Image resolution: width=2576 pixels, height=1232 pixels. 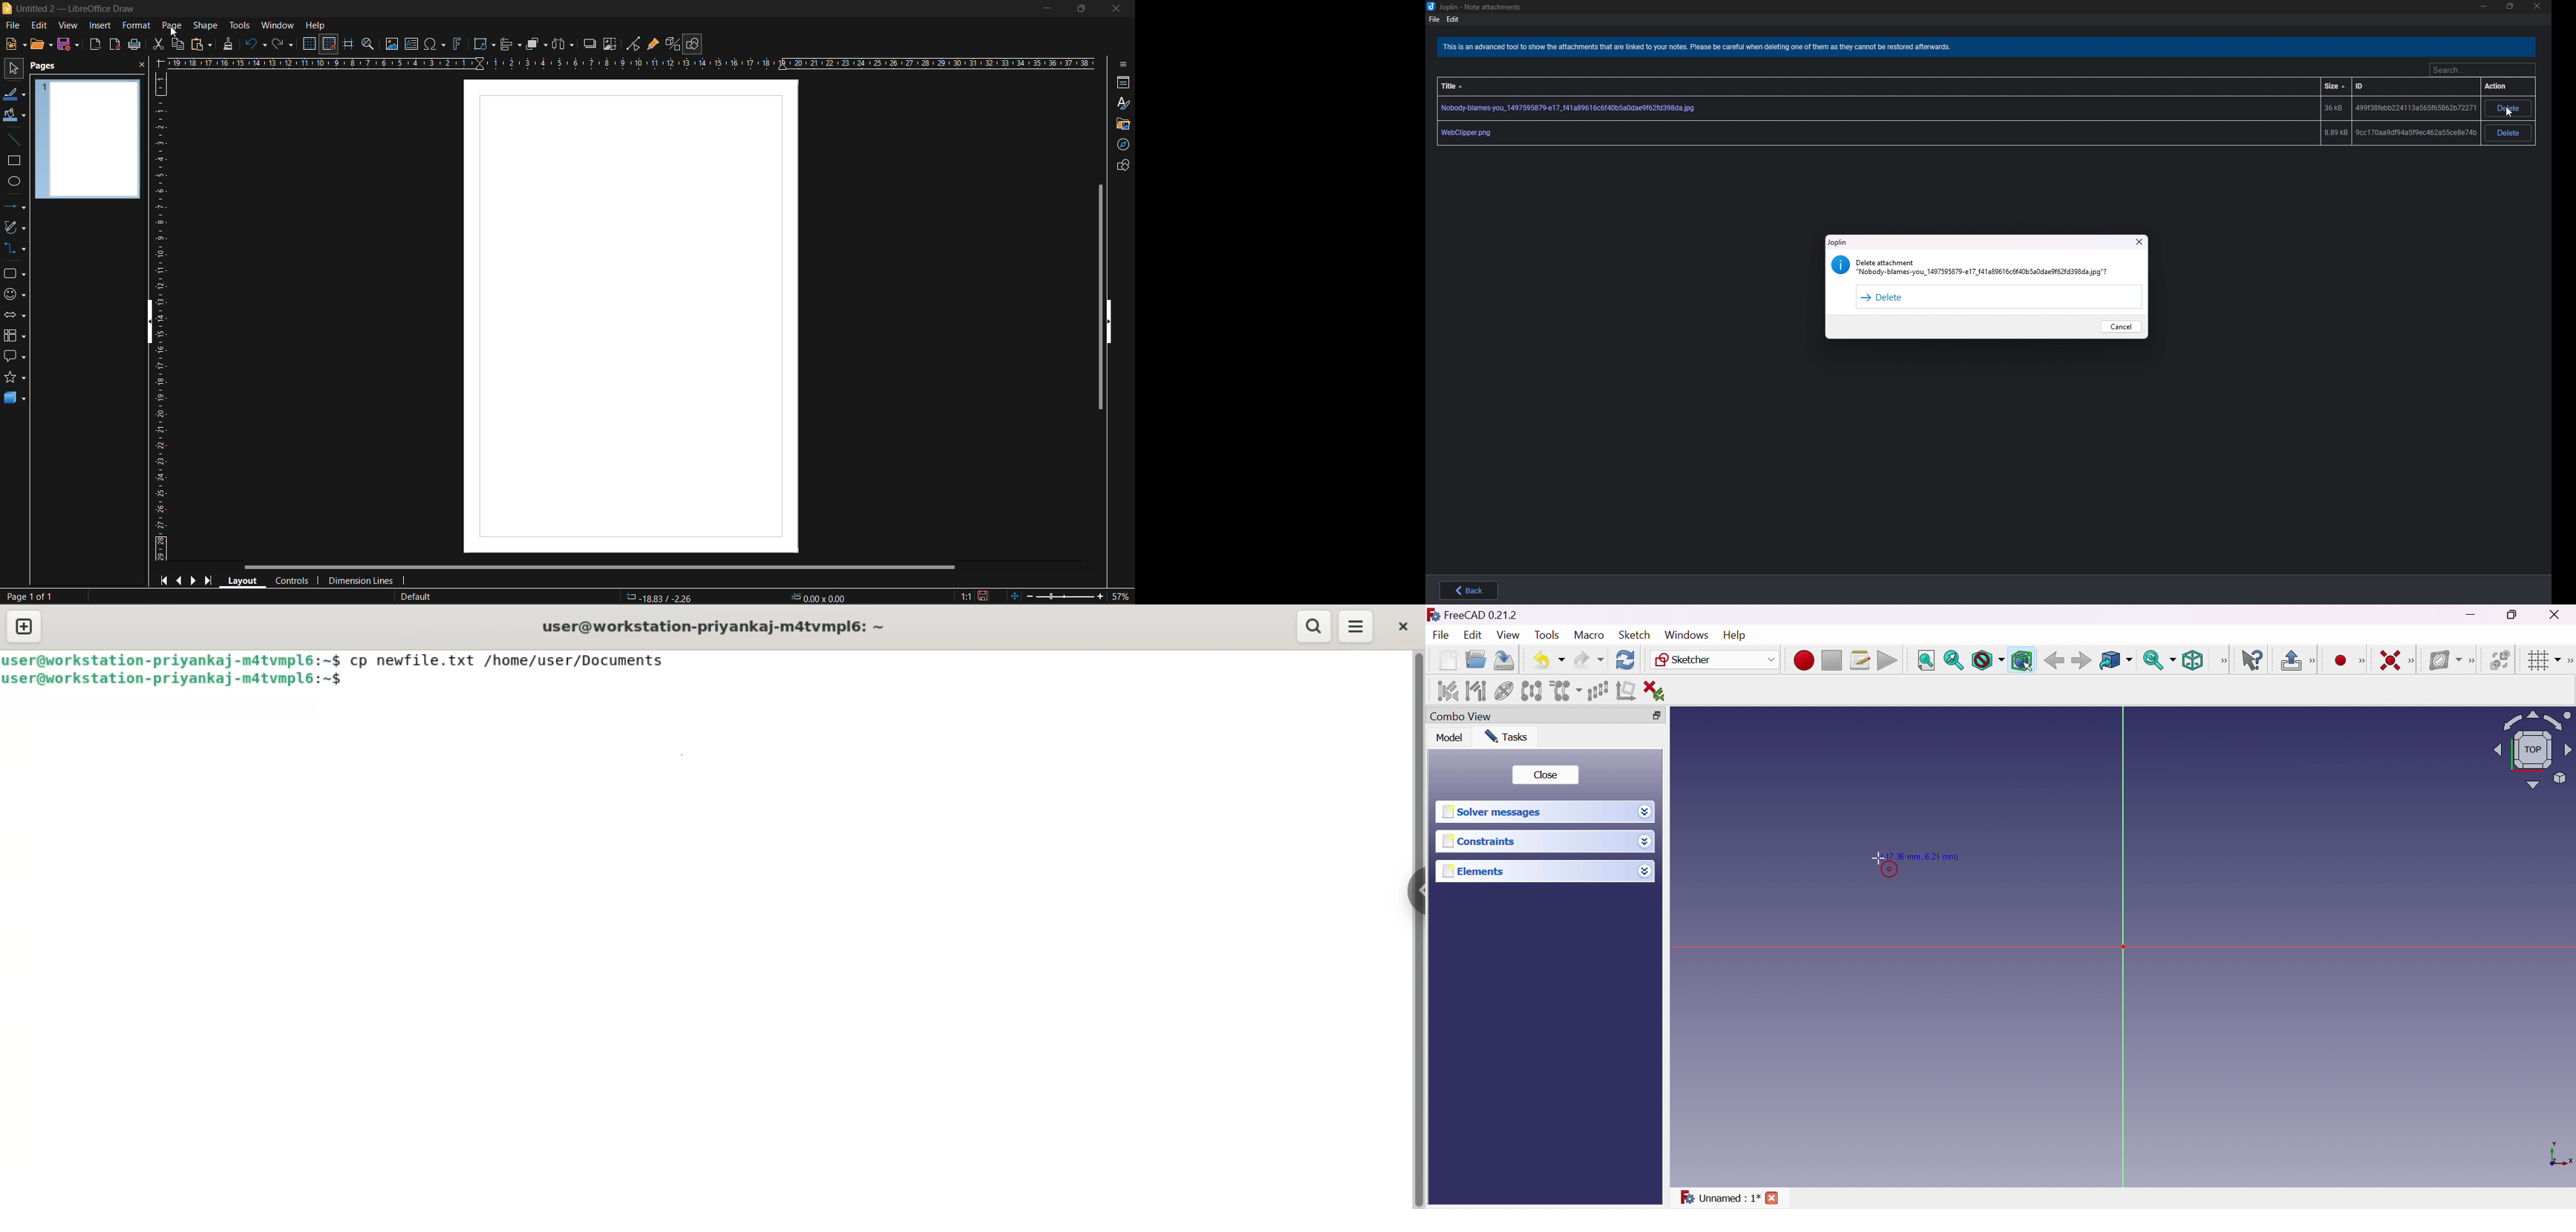 I want to click on Tools, so click(x=1548, y=636).